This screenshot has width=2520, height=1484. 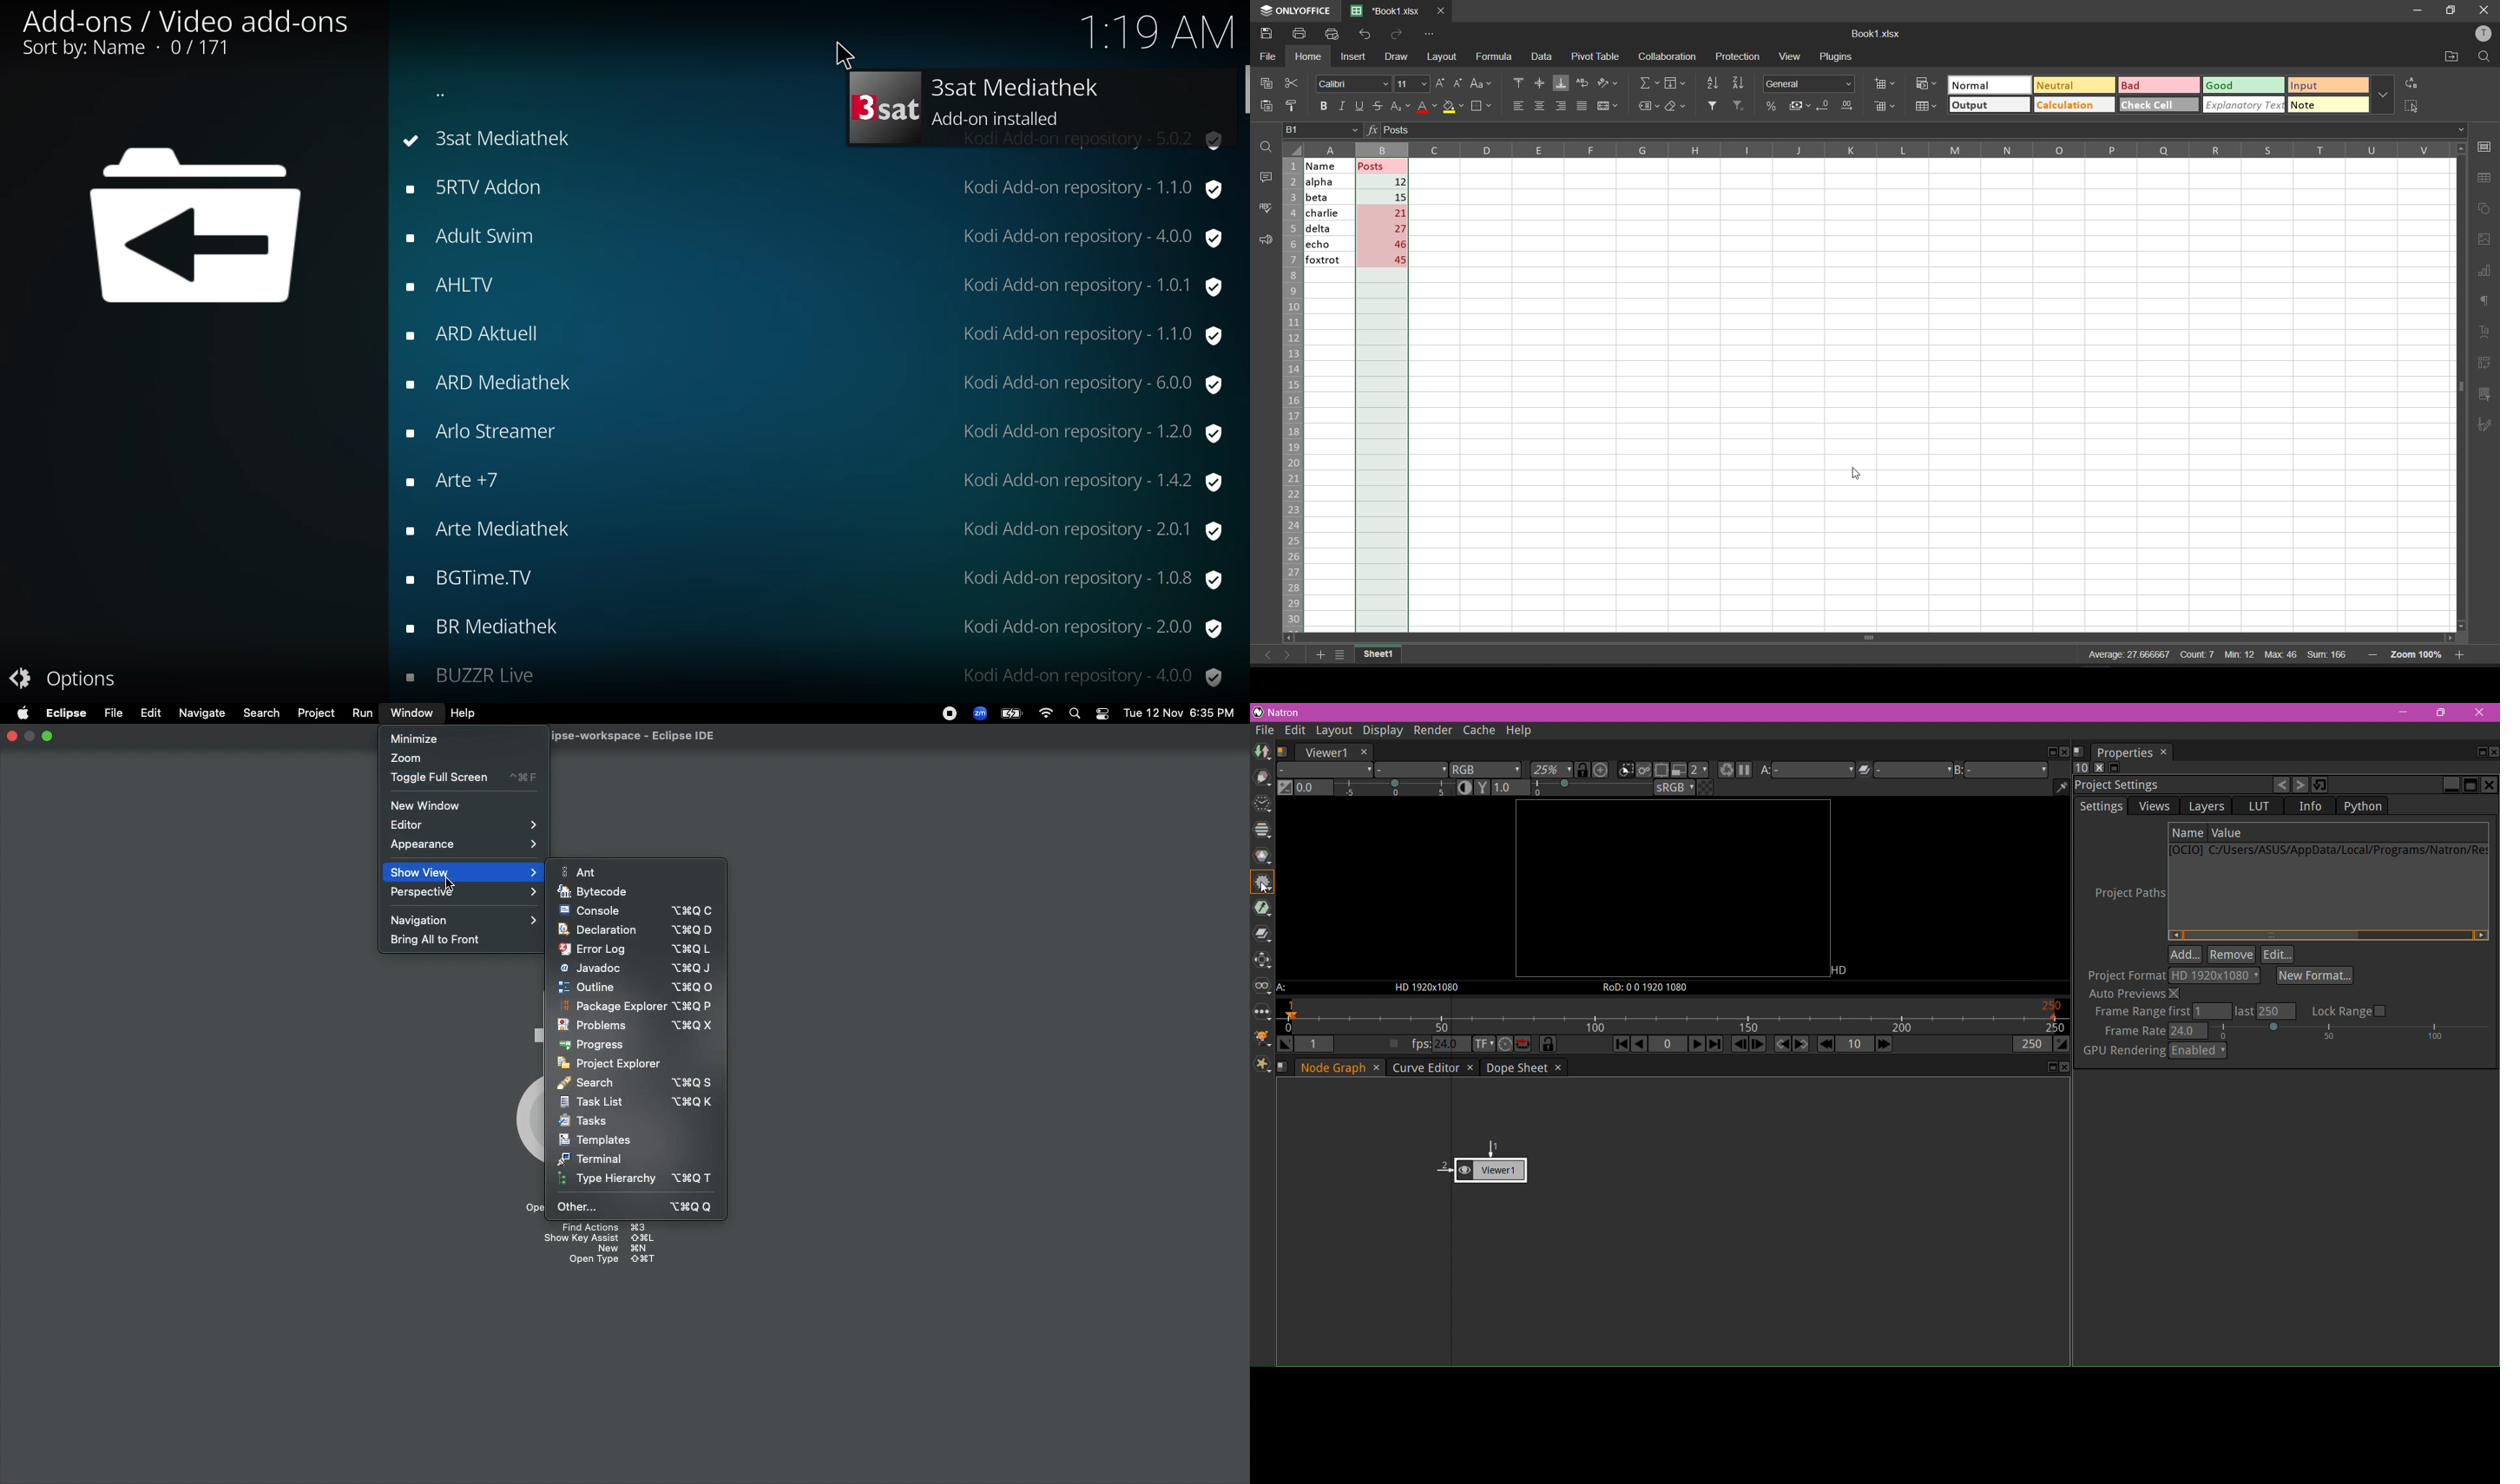 I want to click on plugins, so click(x=1837, y=57).